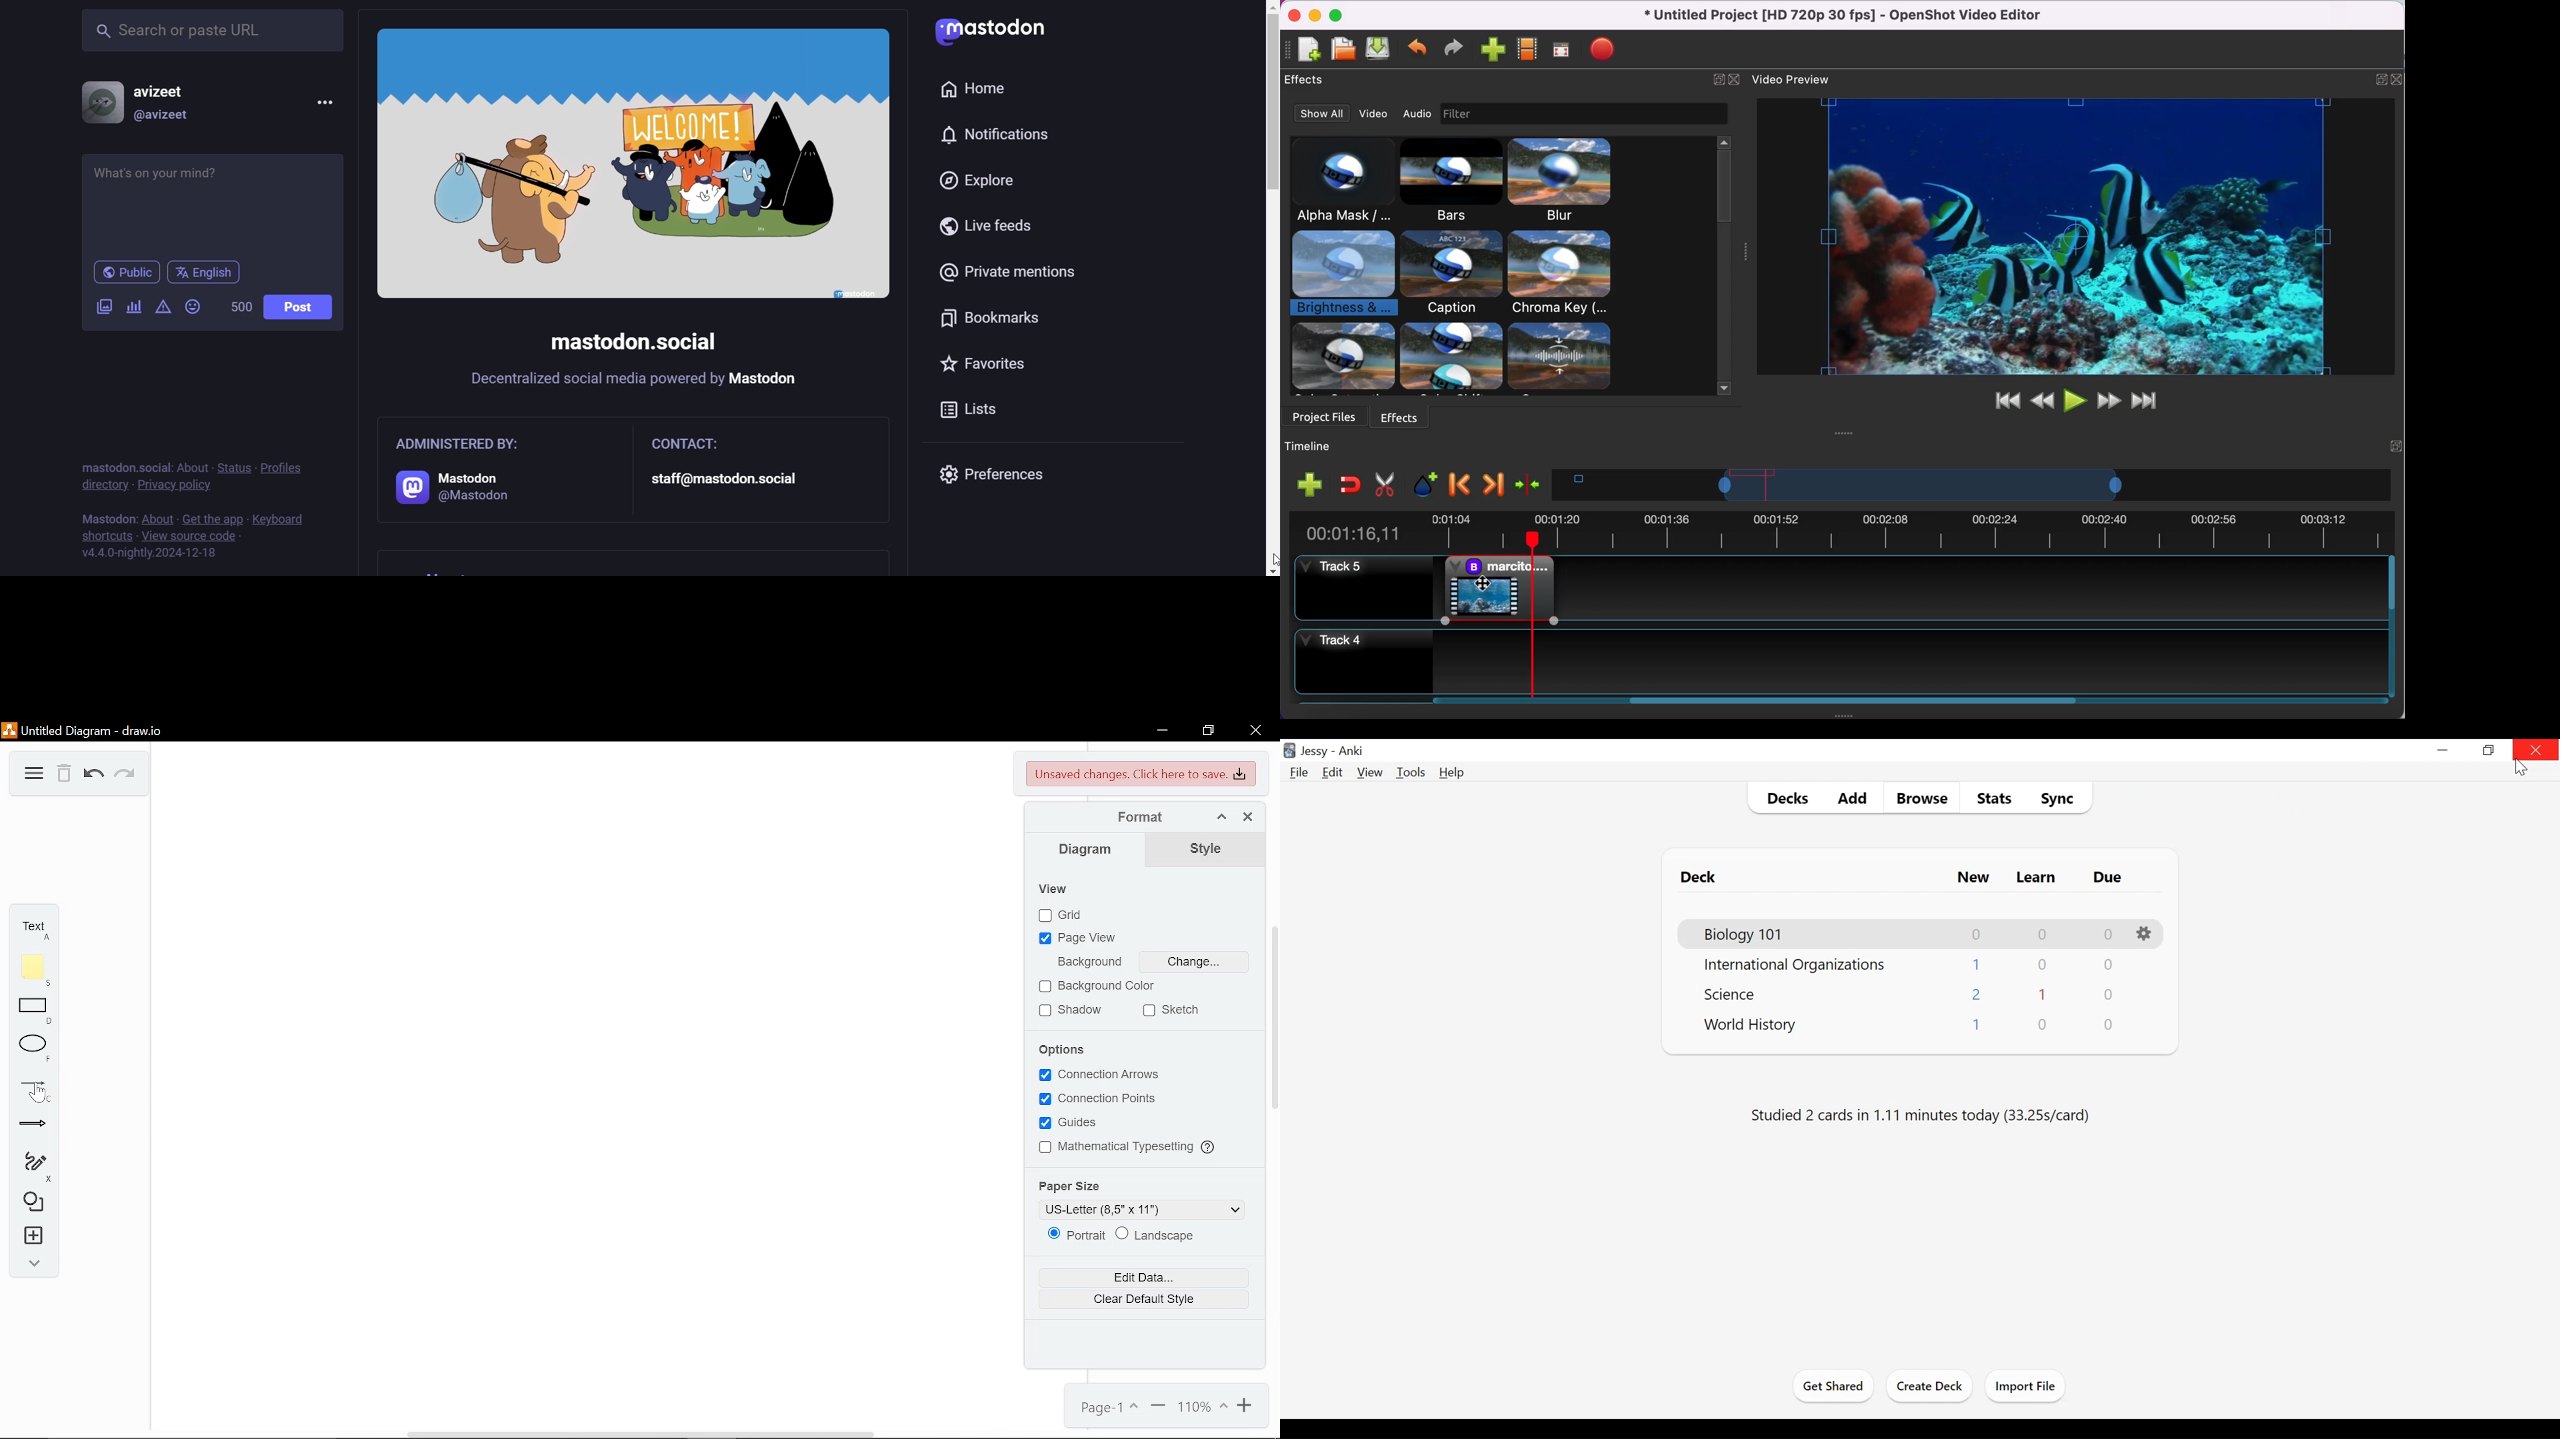 Image resolution: width=2576 pixels, height=1456 pixels. I want to click on View, so click(1065, 890).